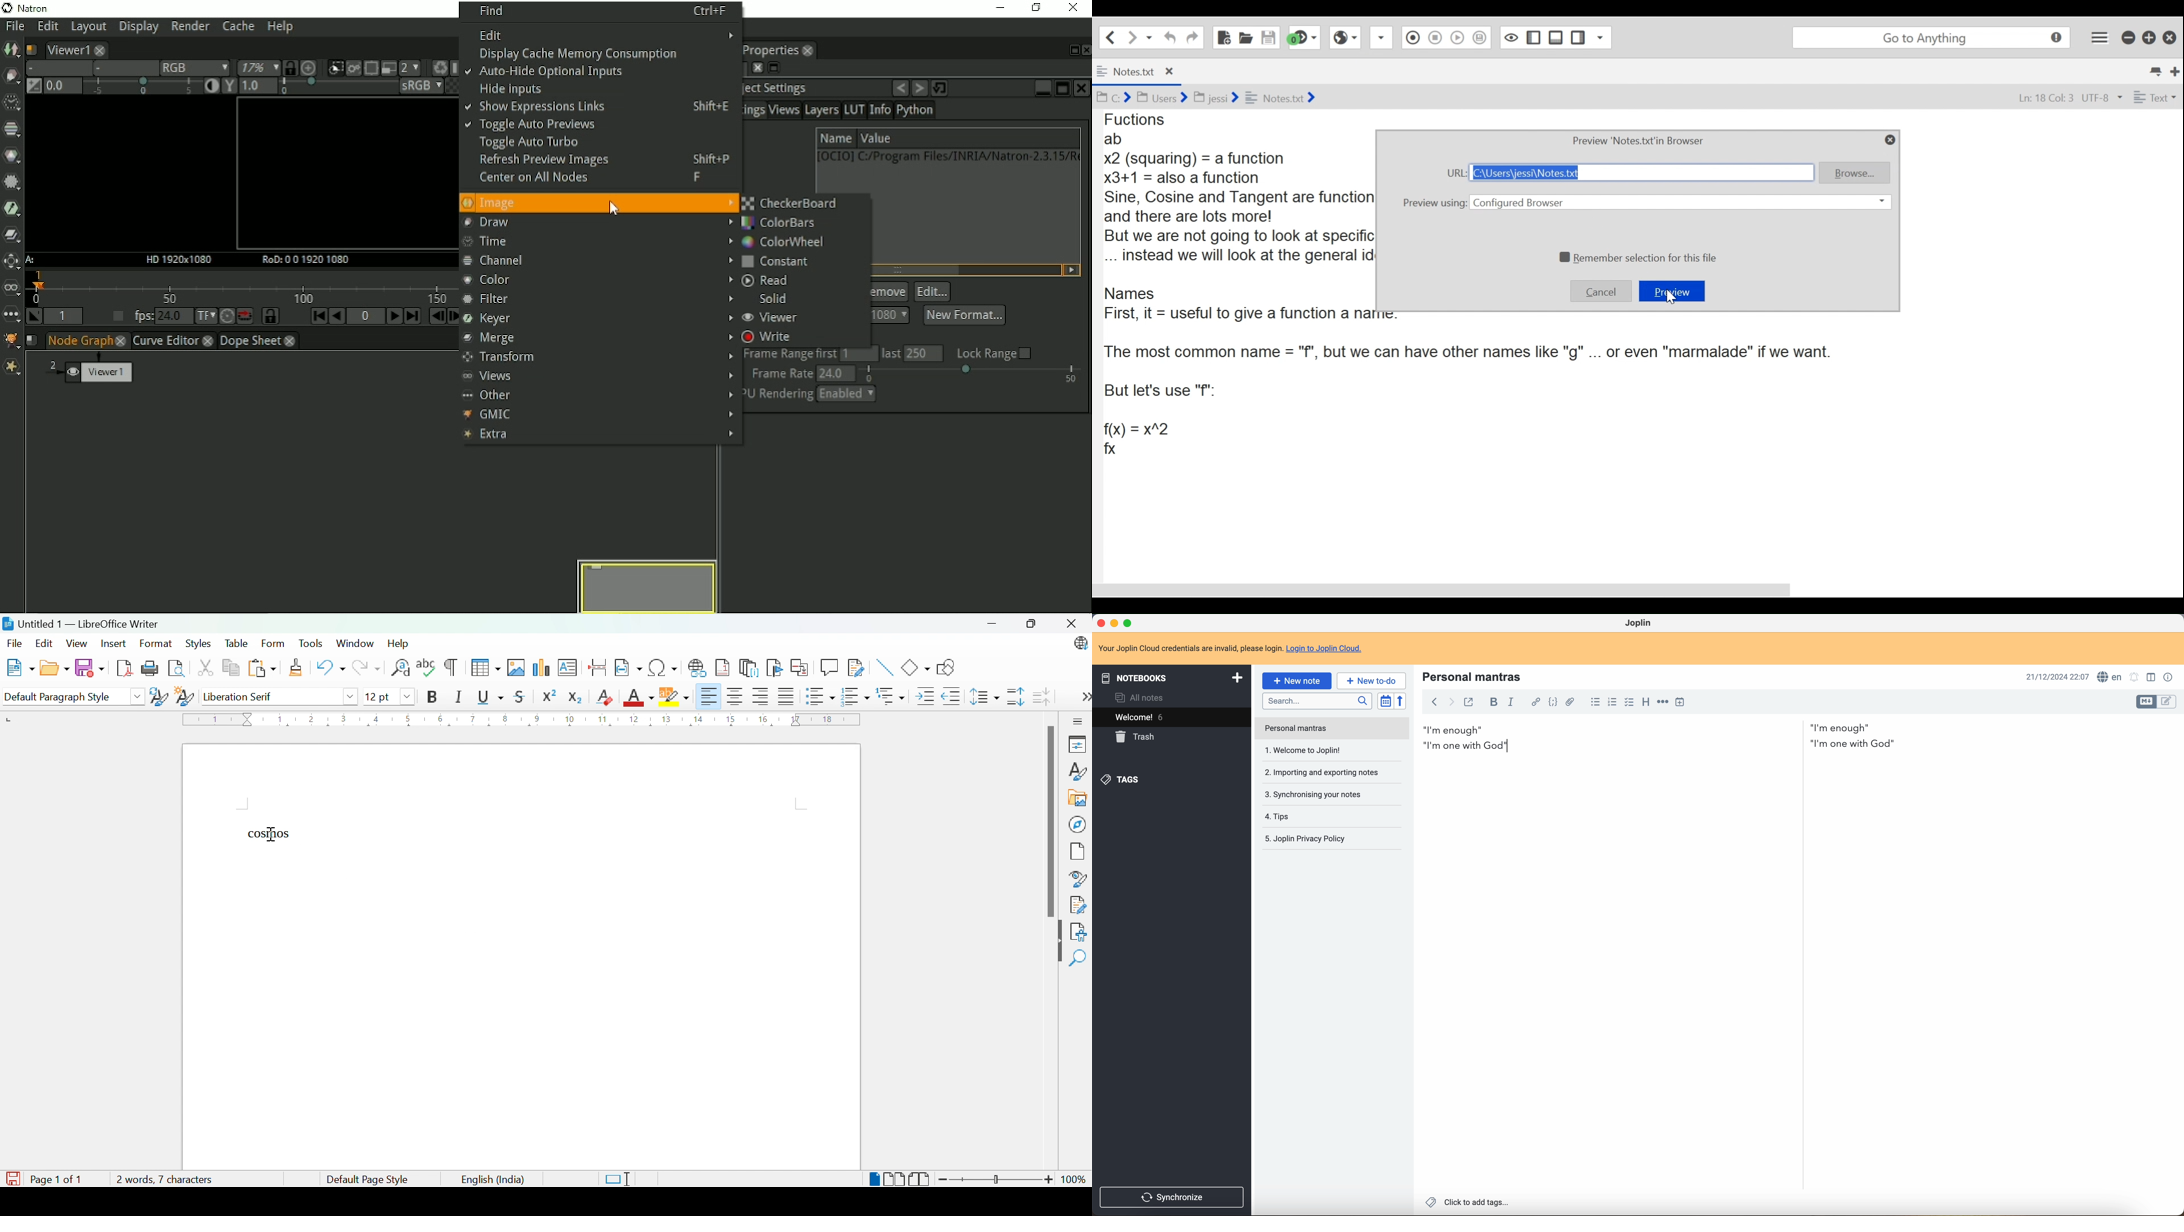  What do you see at coordinates (1305, 729) in the screenshot?
I see `welcome to Joplin` at bounding box center [1305, 729].